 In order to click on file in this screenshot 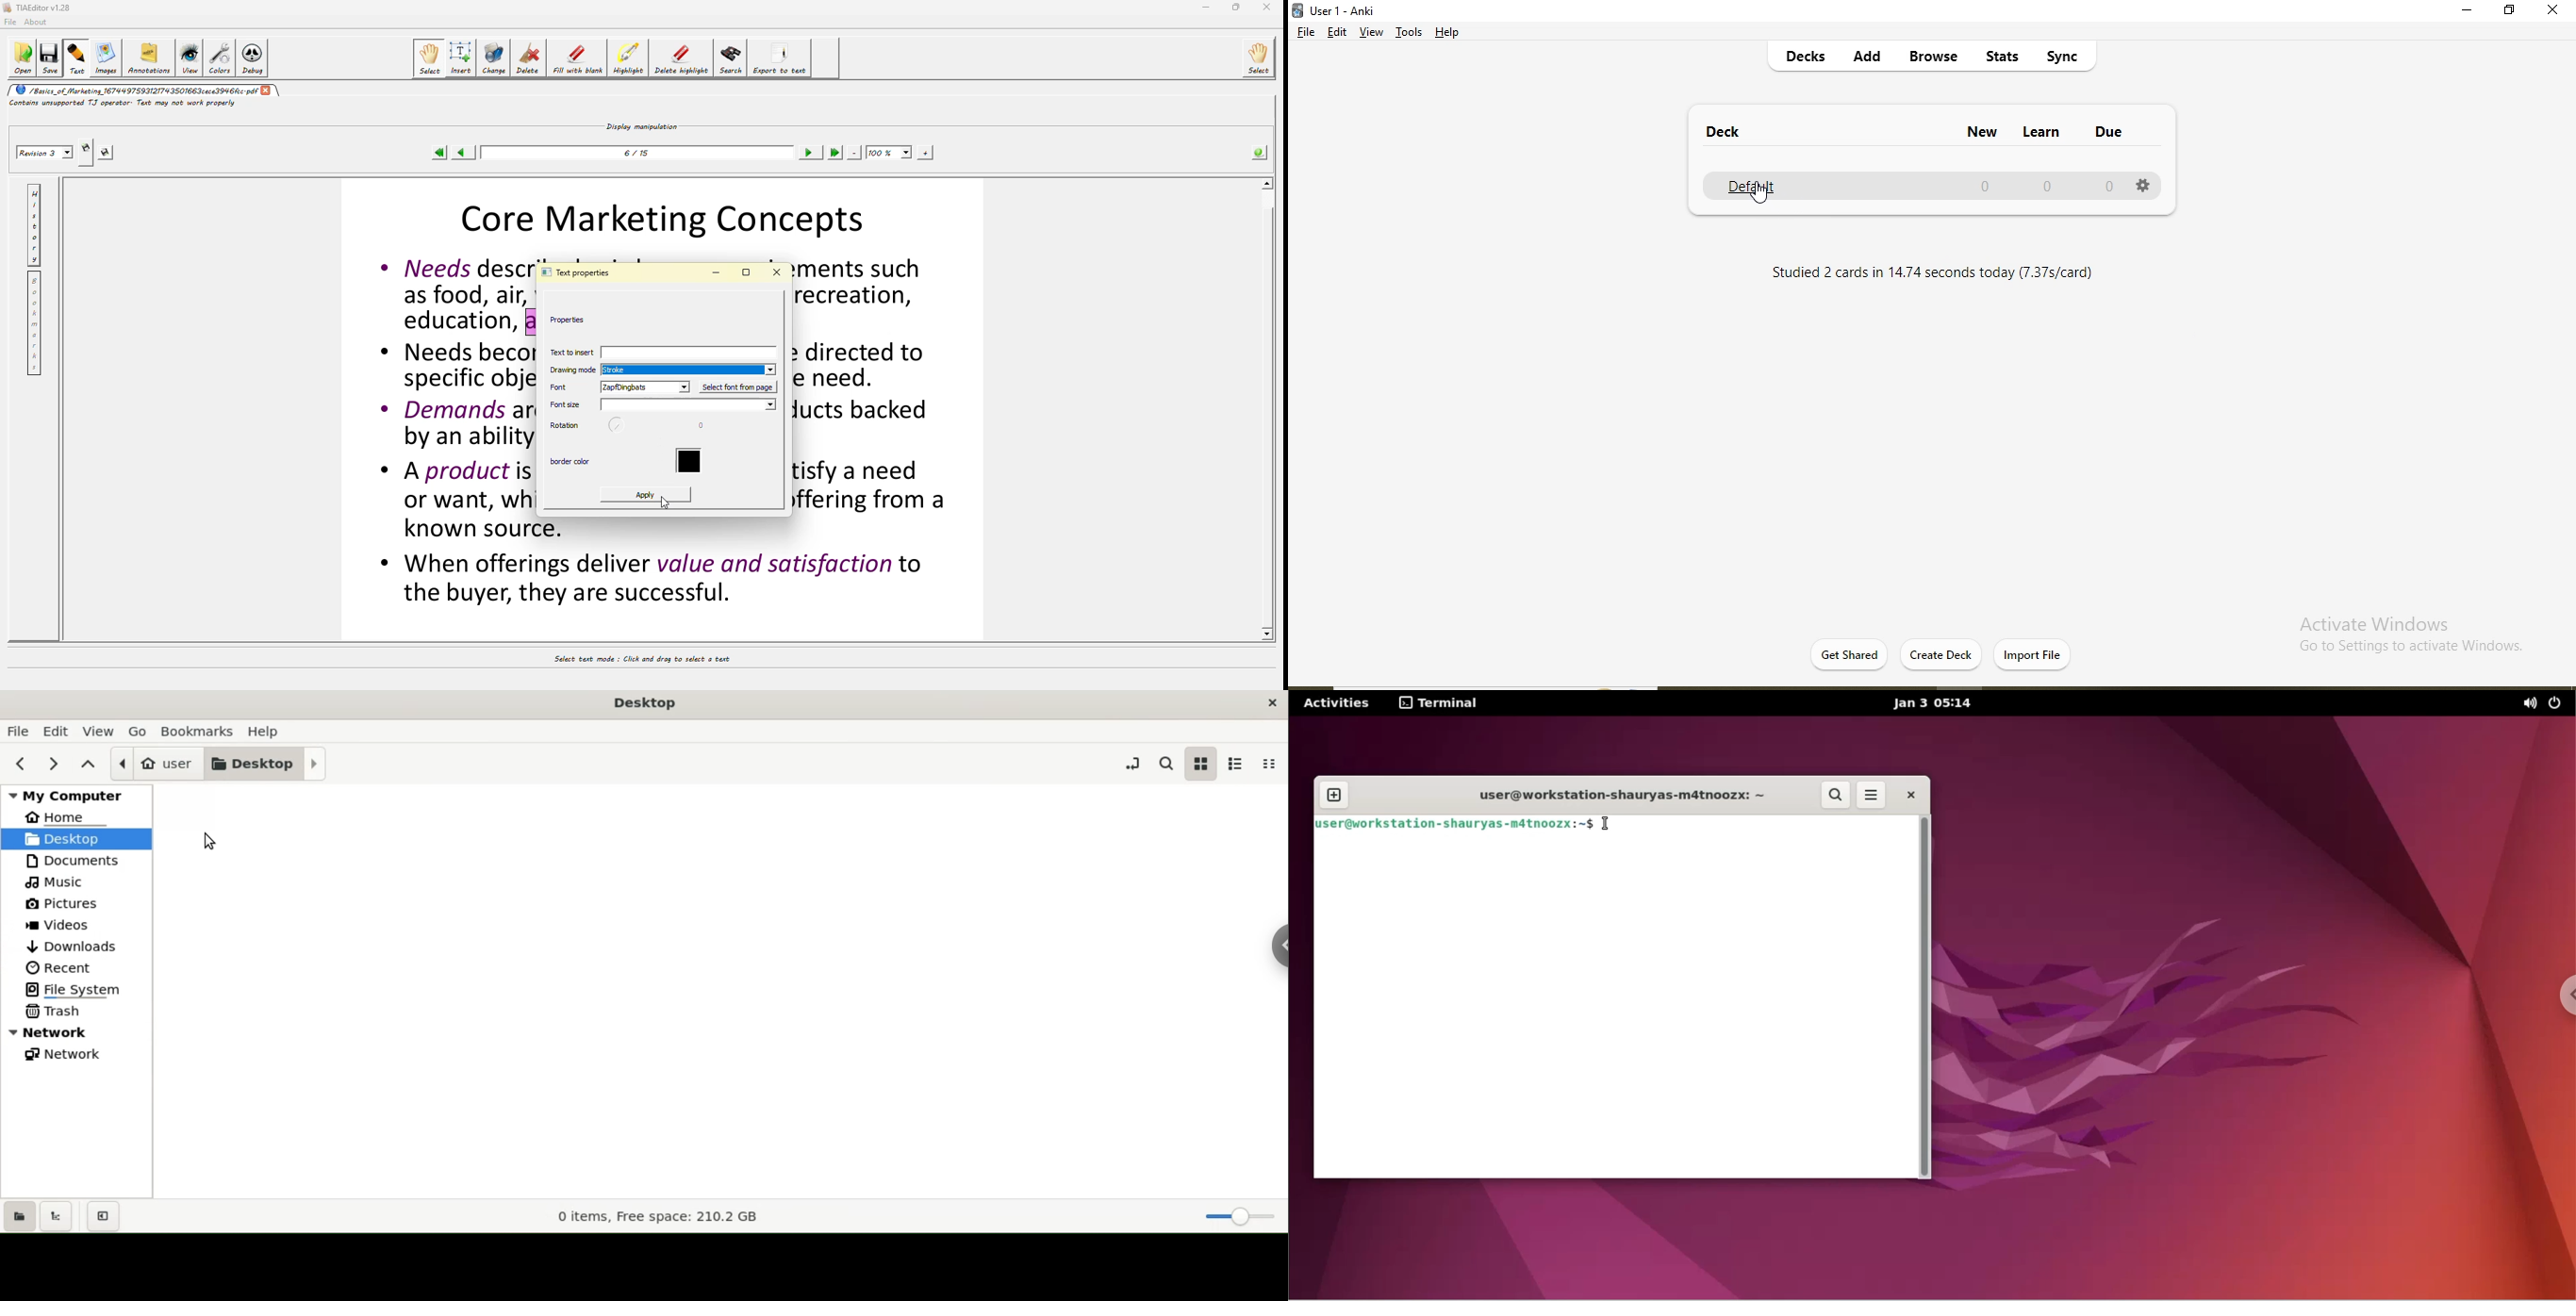, I will do `click(9, 23)`.